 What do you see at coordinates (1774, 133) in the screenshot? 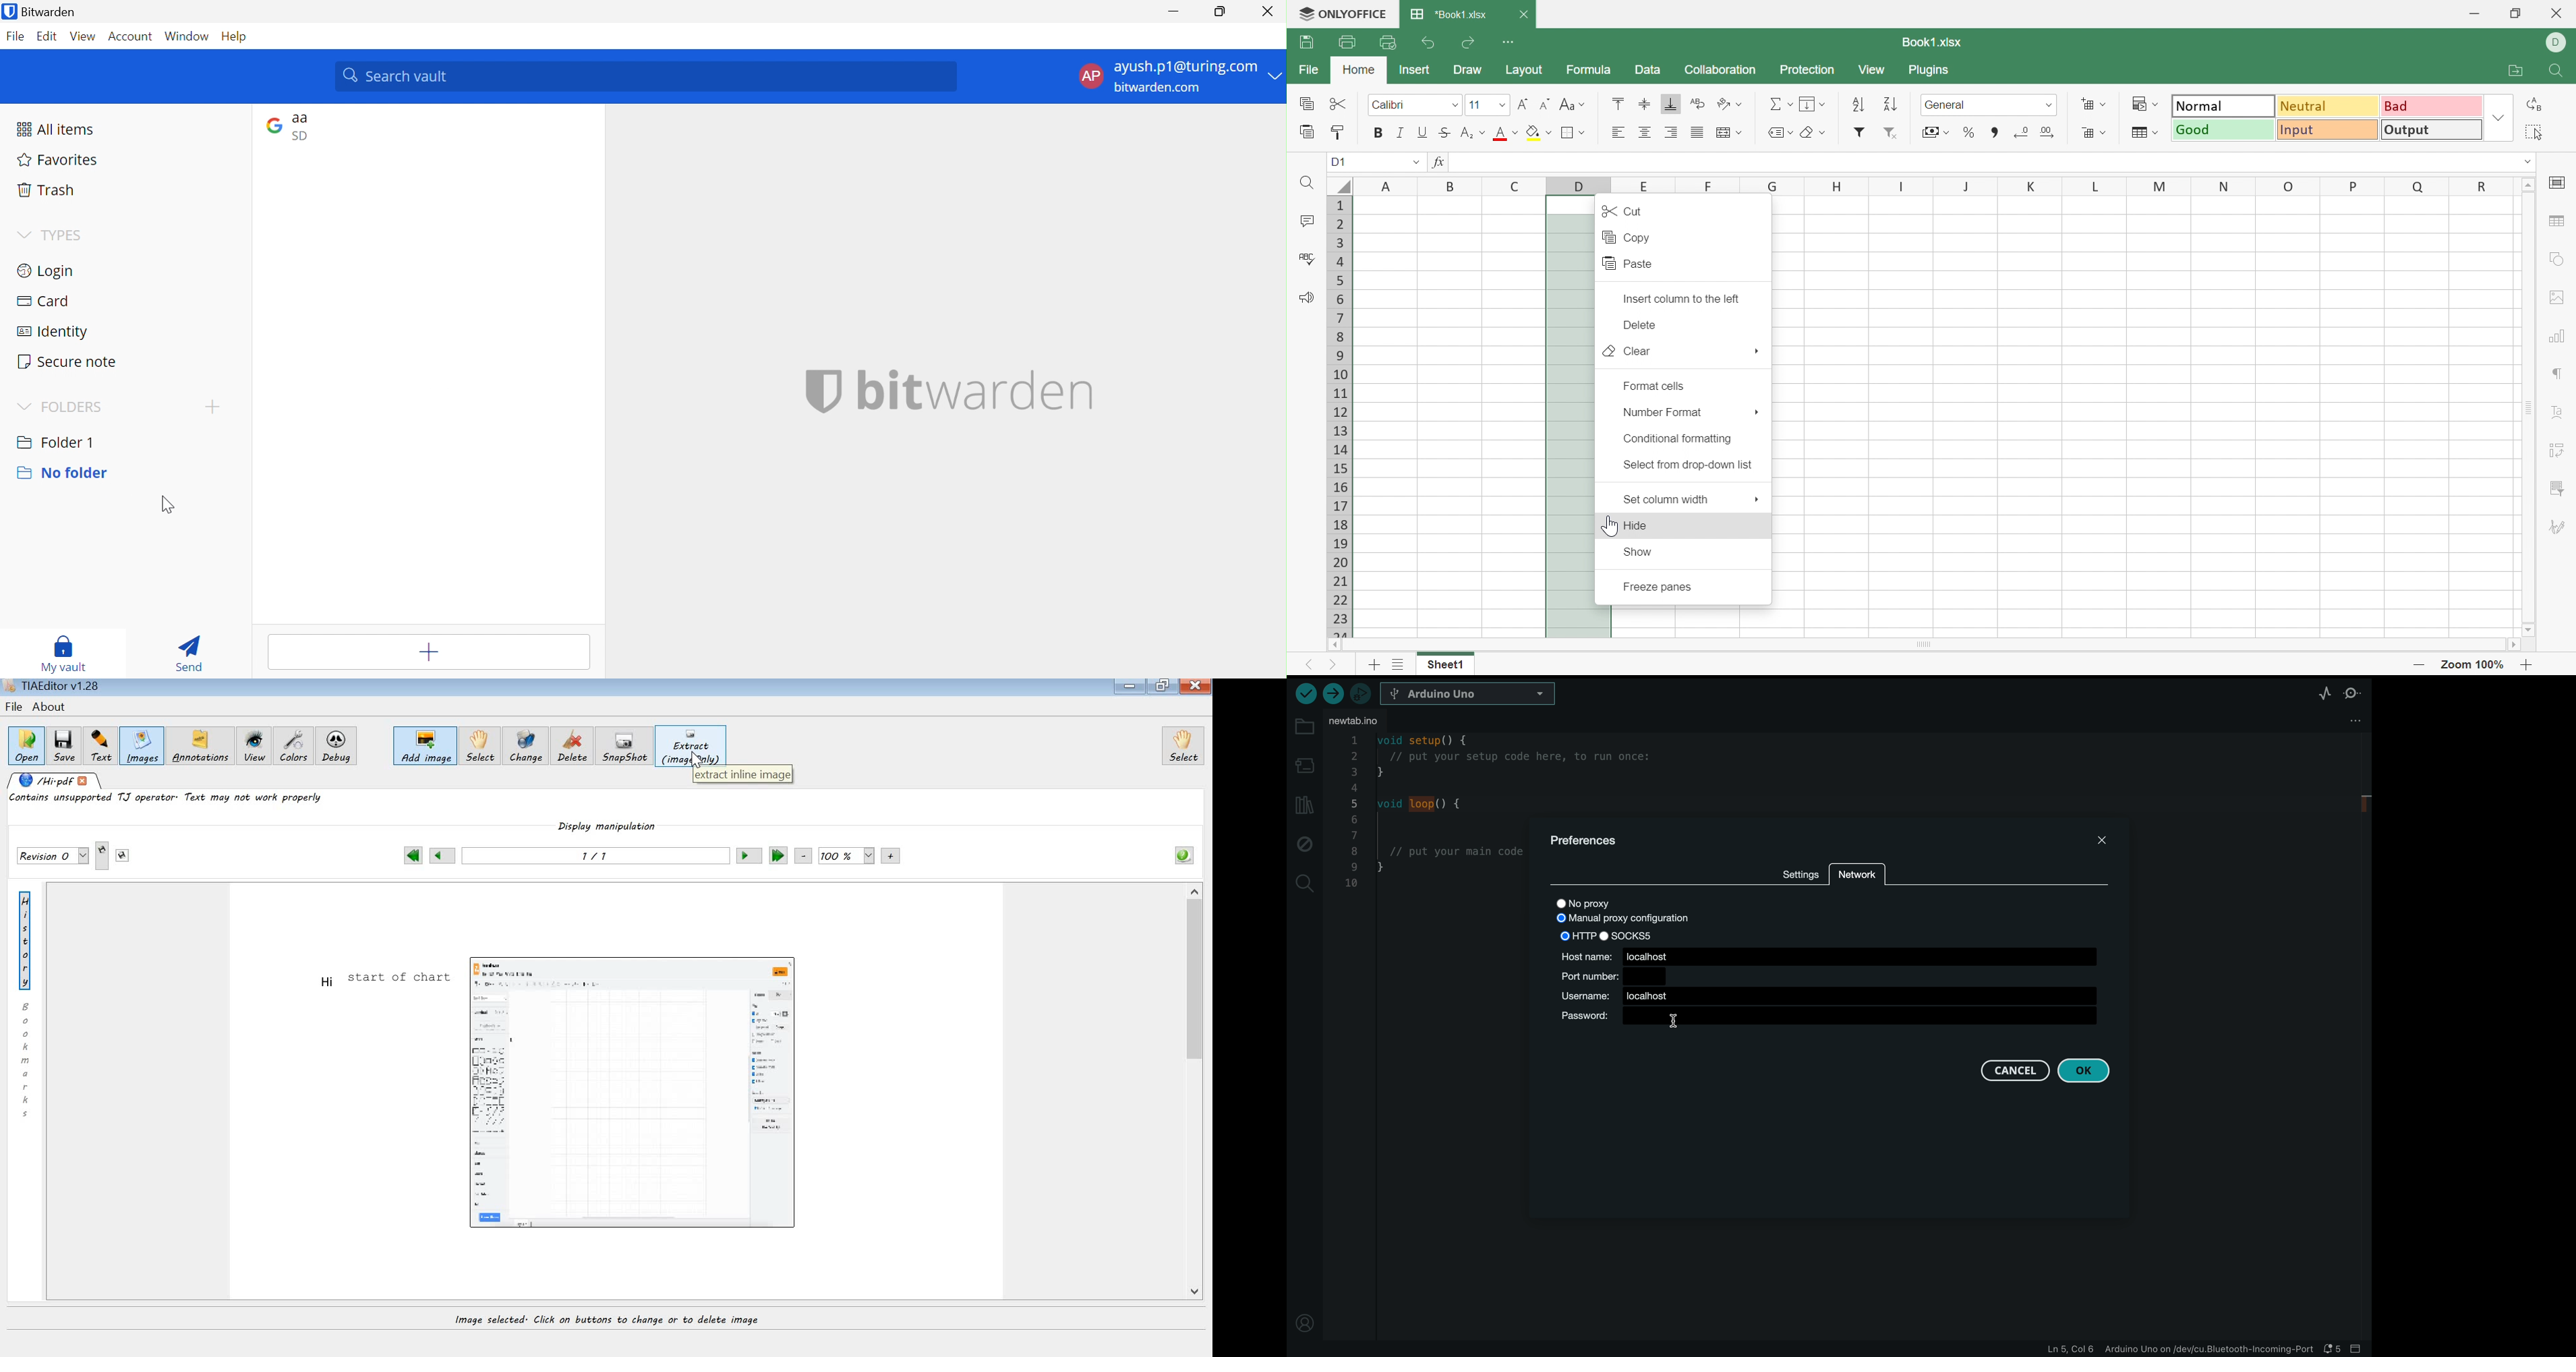
I see `Named ranges` at bounding box center [1774, 133].